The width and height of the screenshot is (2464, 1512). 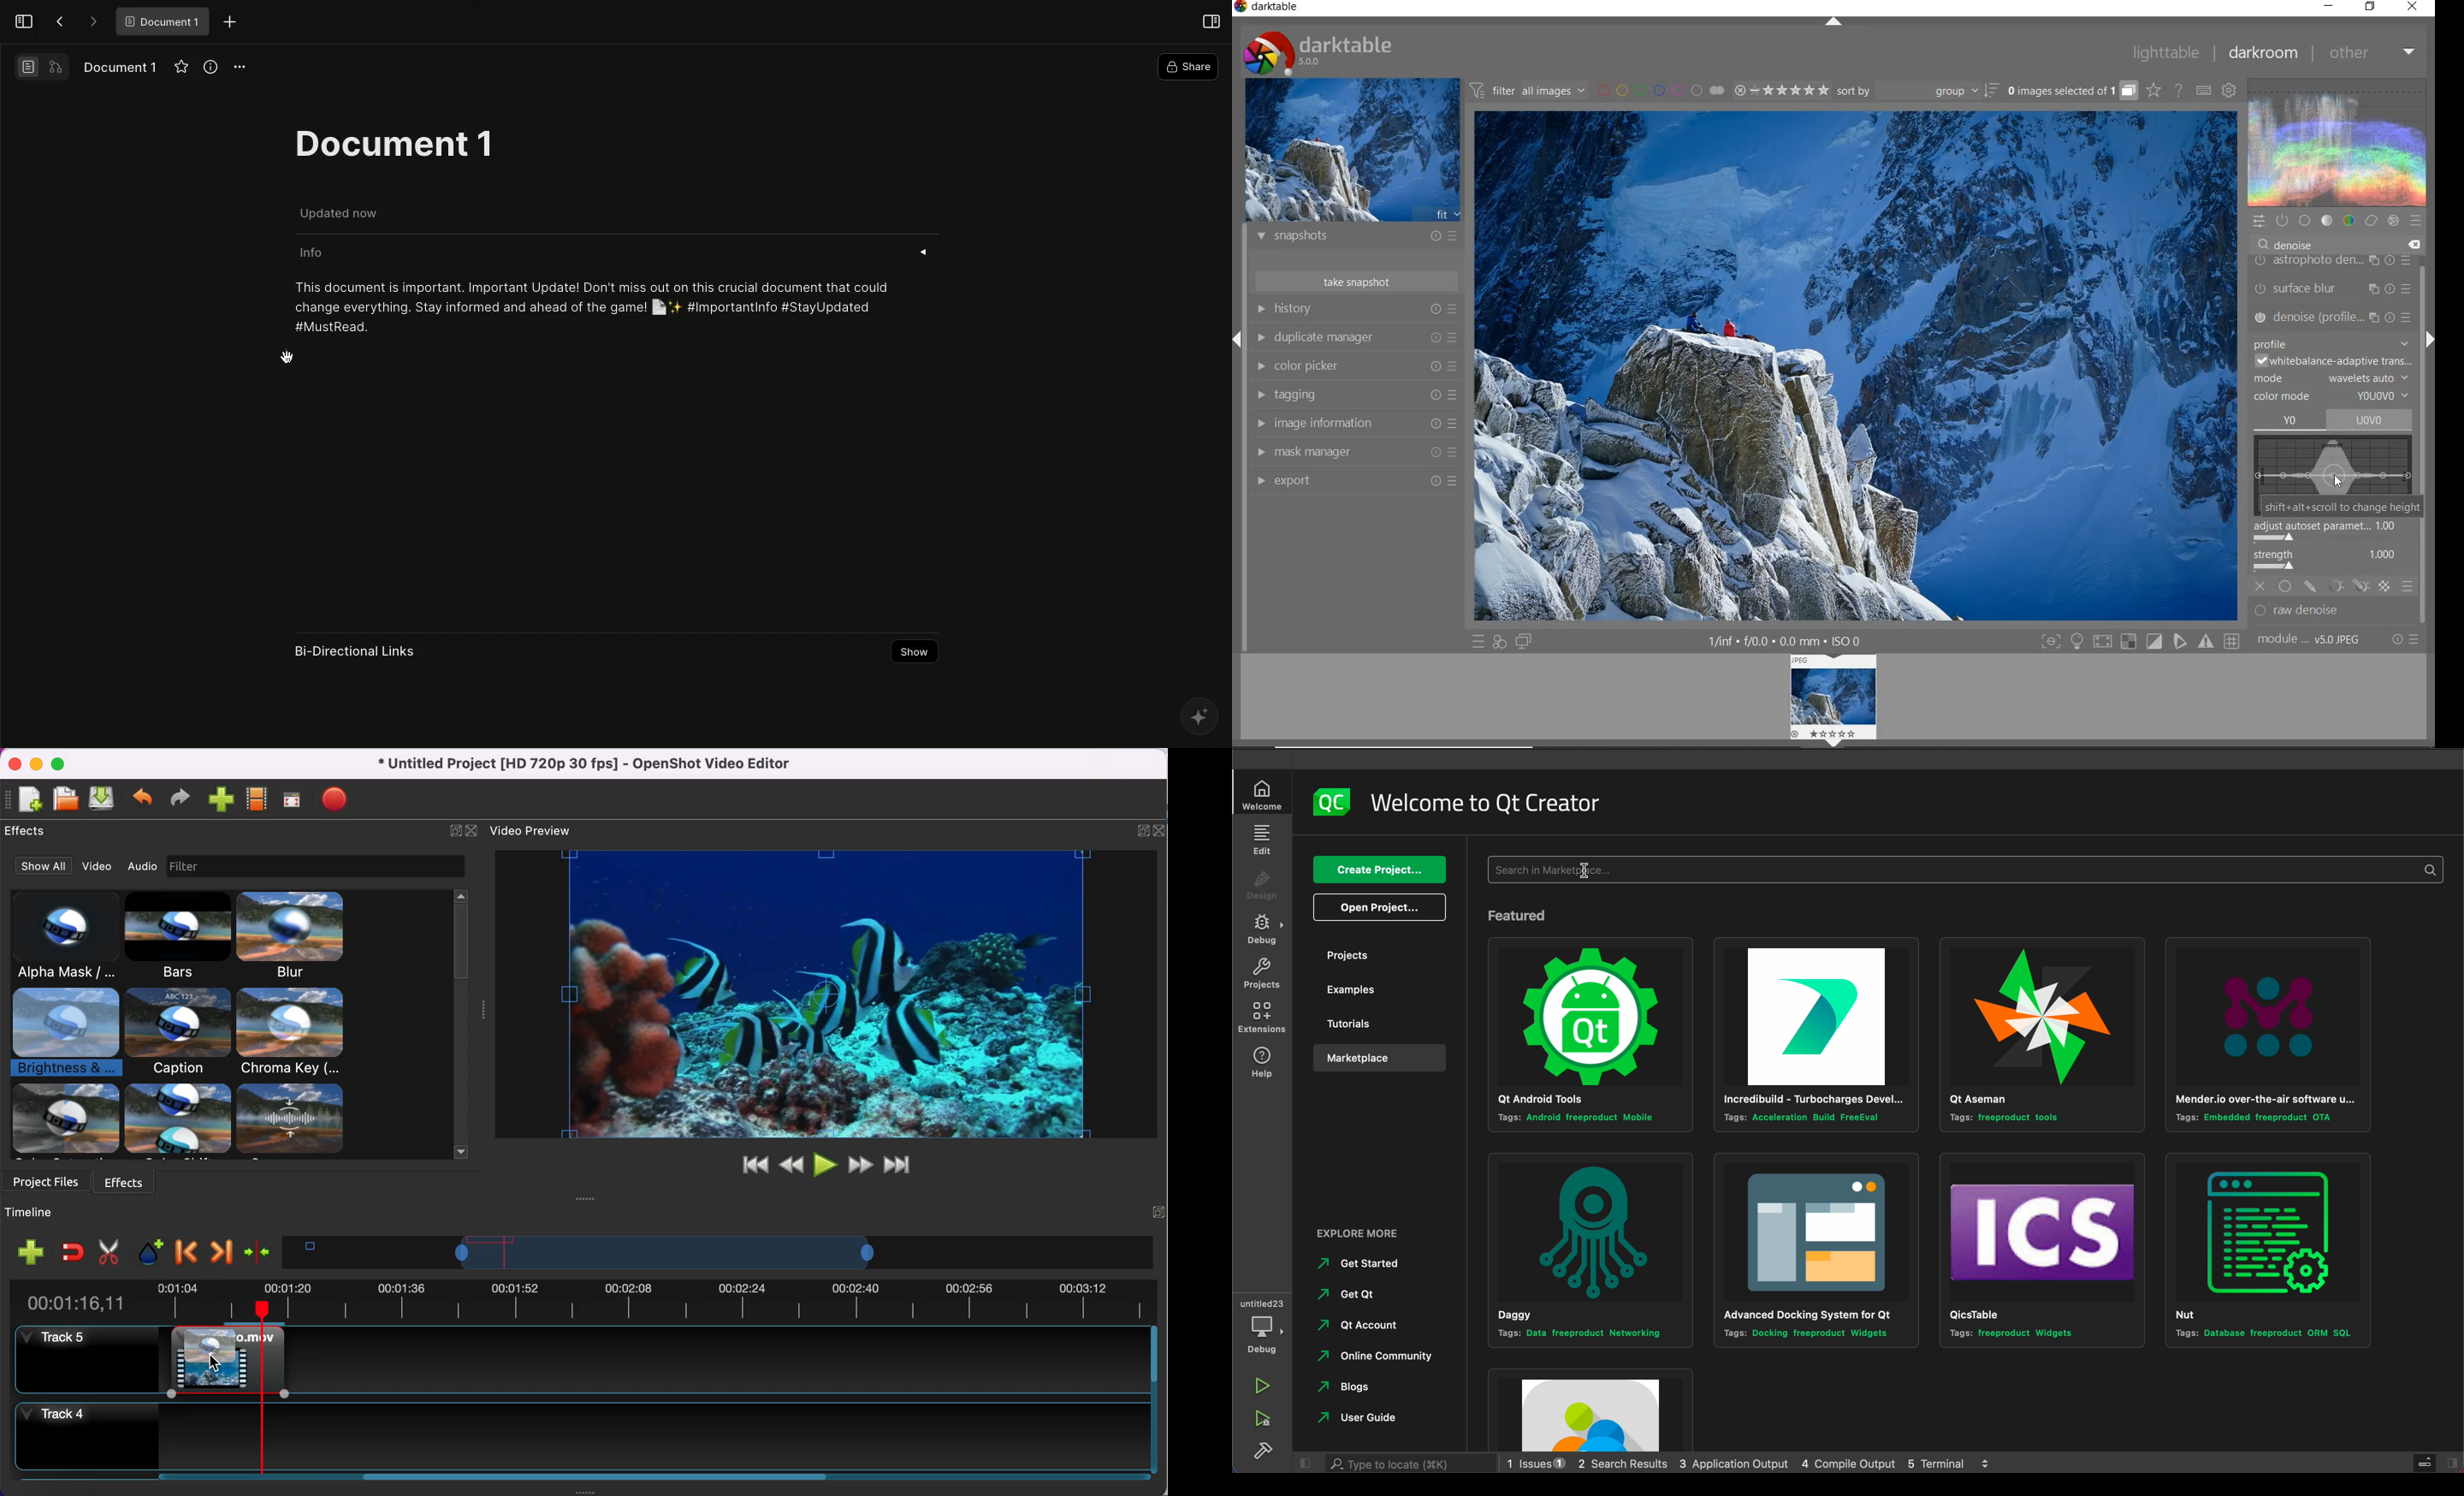 I want to click on ADJUST AUTOSET PARAMETRIC, so click(x=2333, y=533).